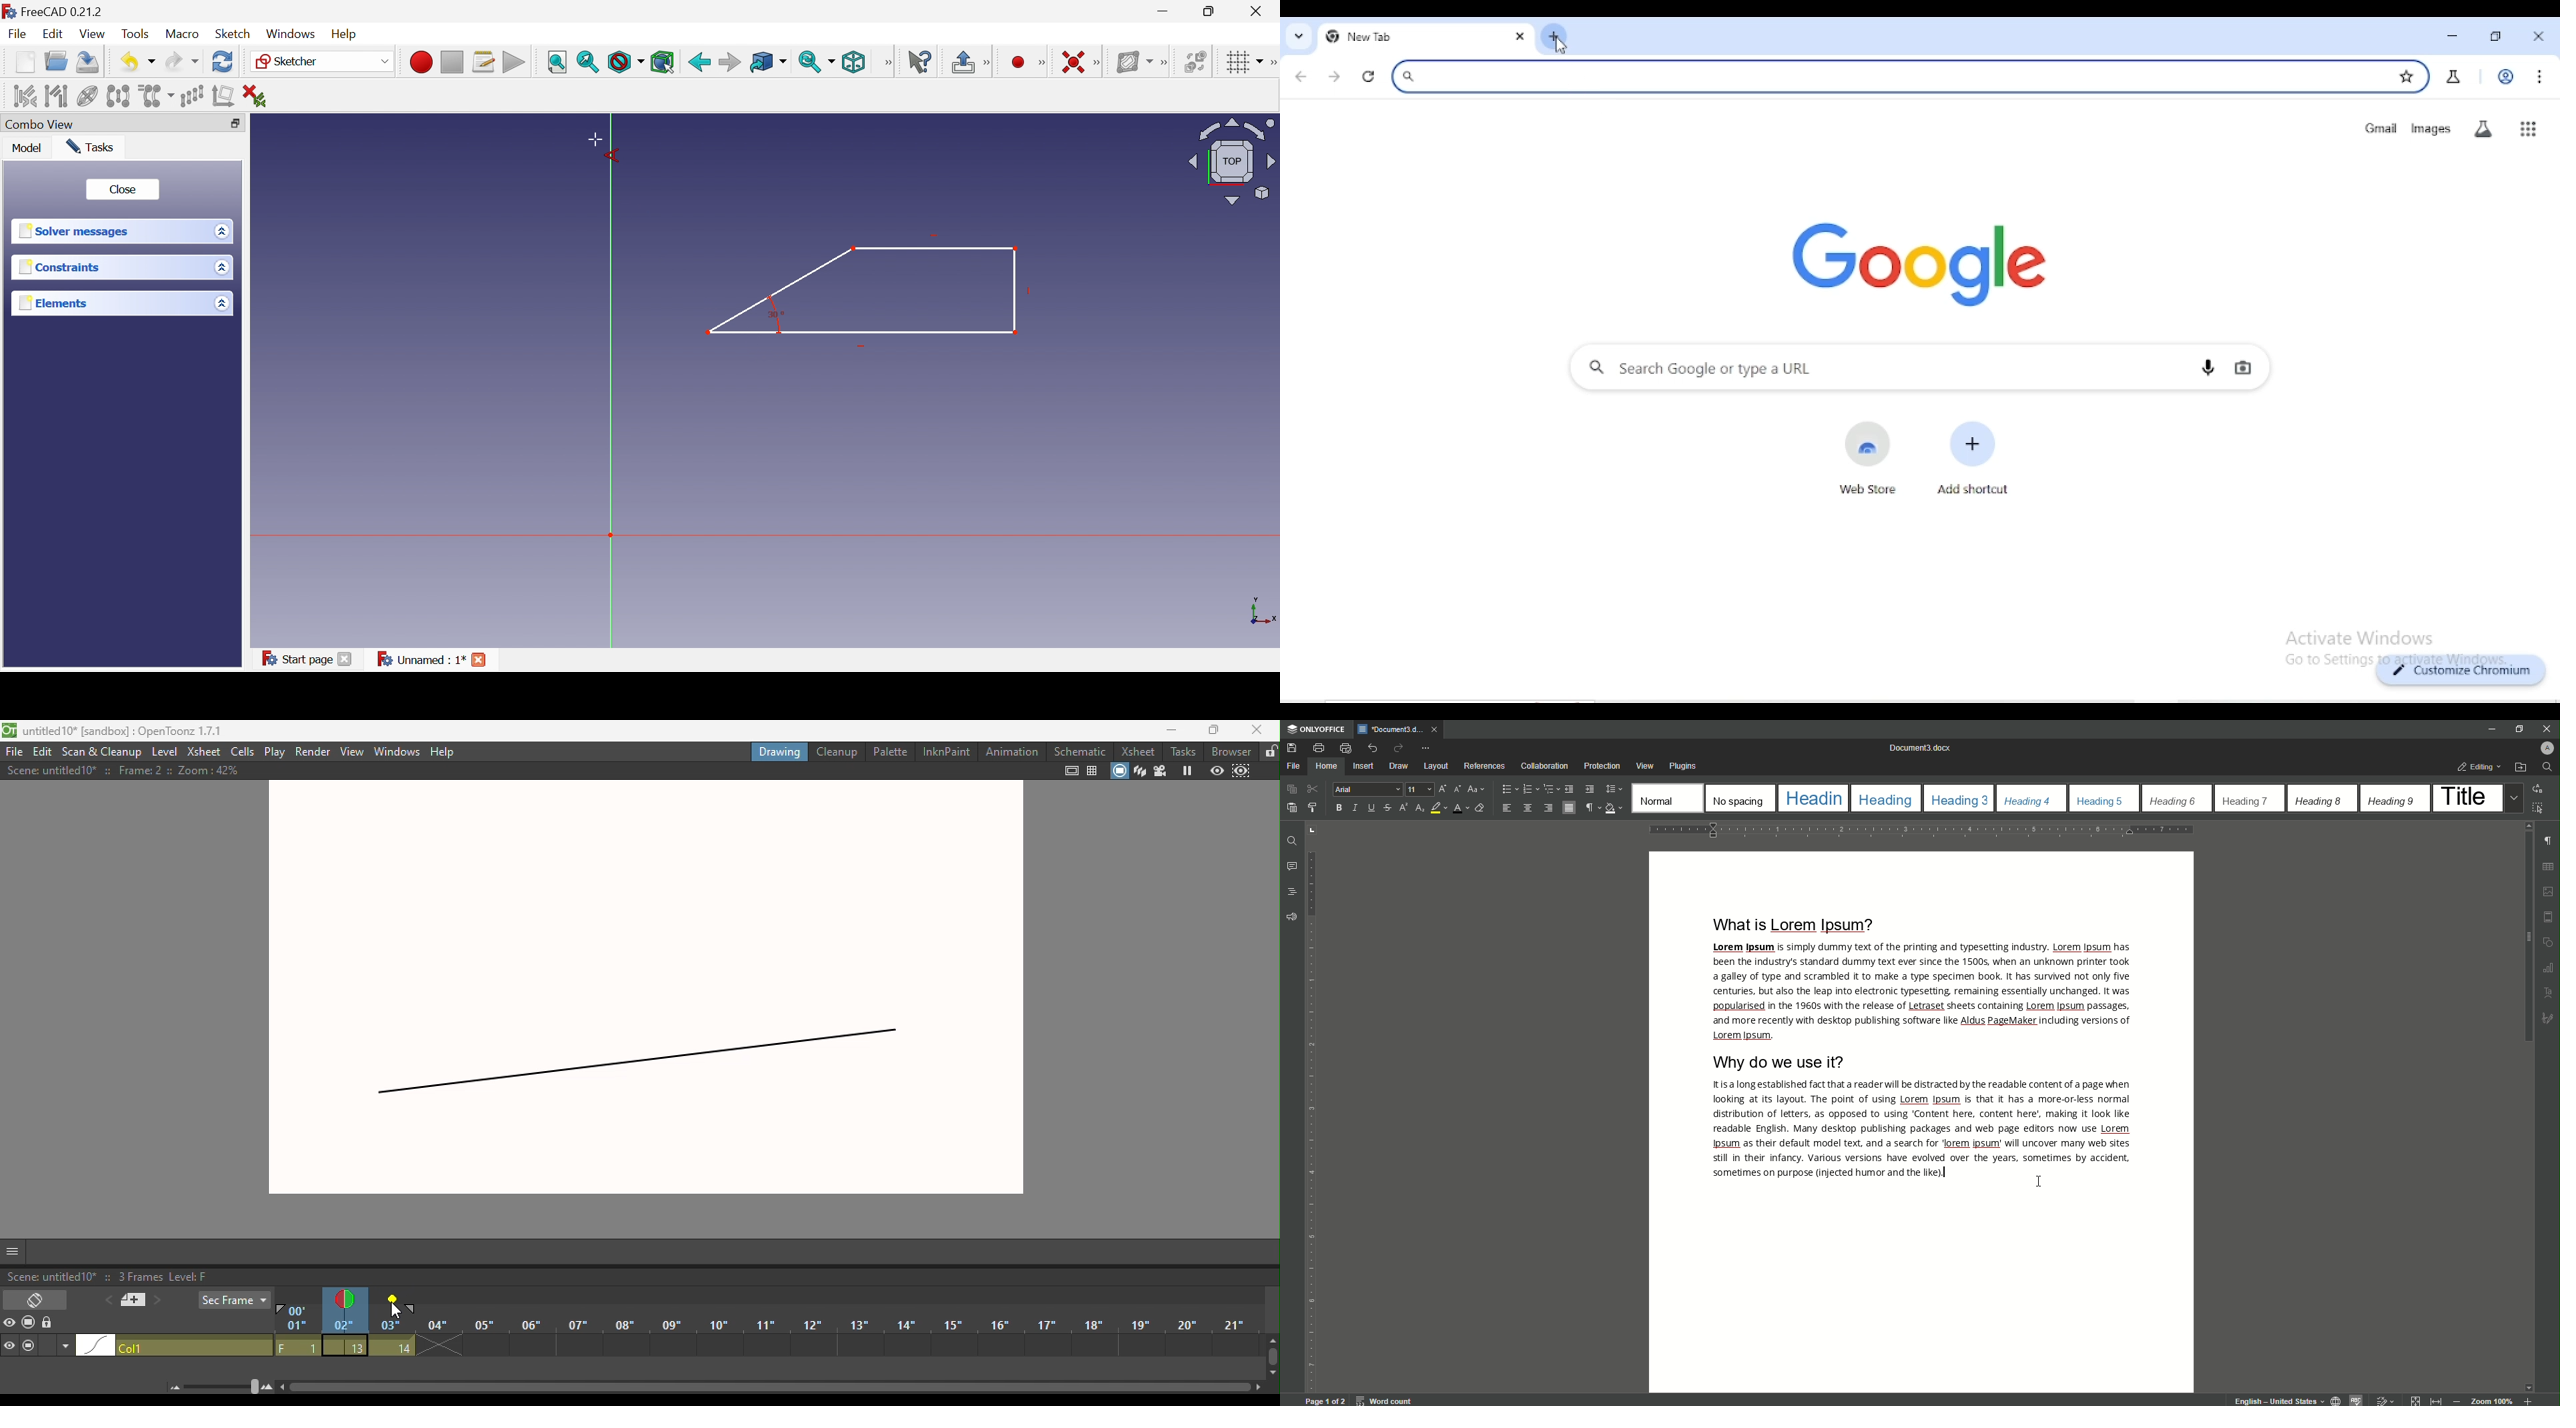  What do you see at coordinates (1437, 808) in the screenshot?
I see `Highlight Color` at bounding box center [1437, 808].